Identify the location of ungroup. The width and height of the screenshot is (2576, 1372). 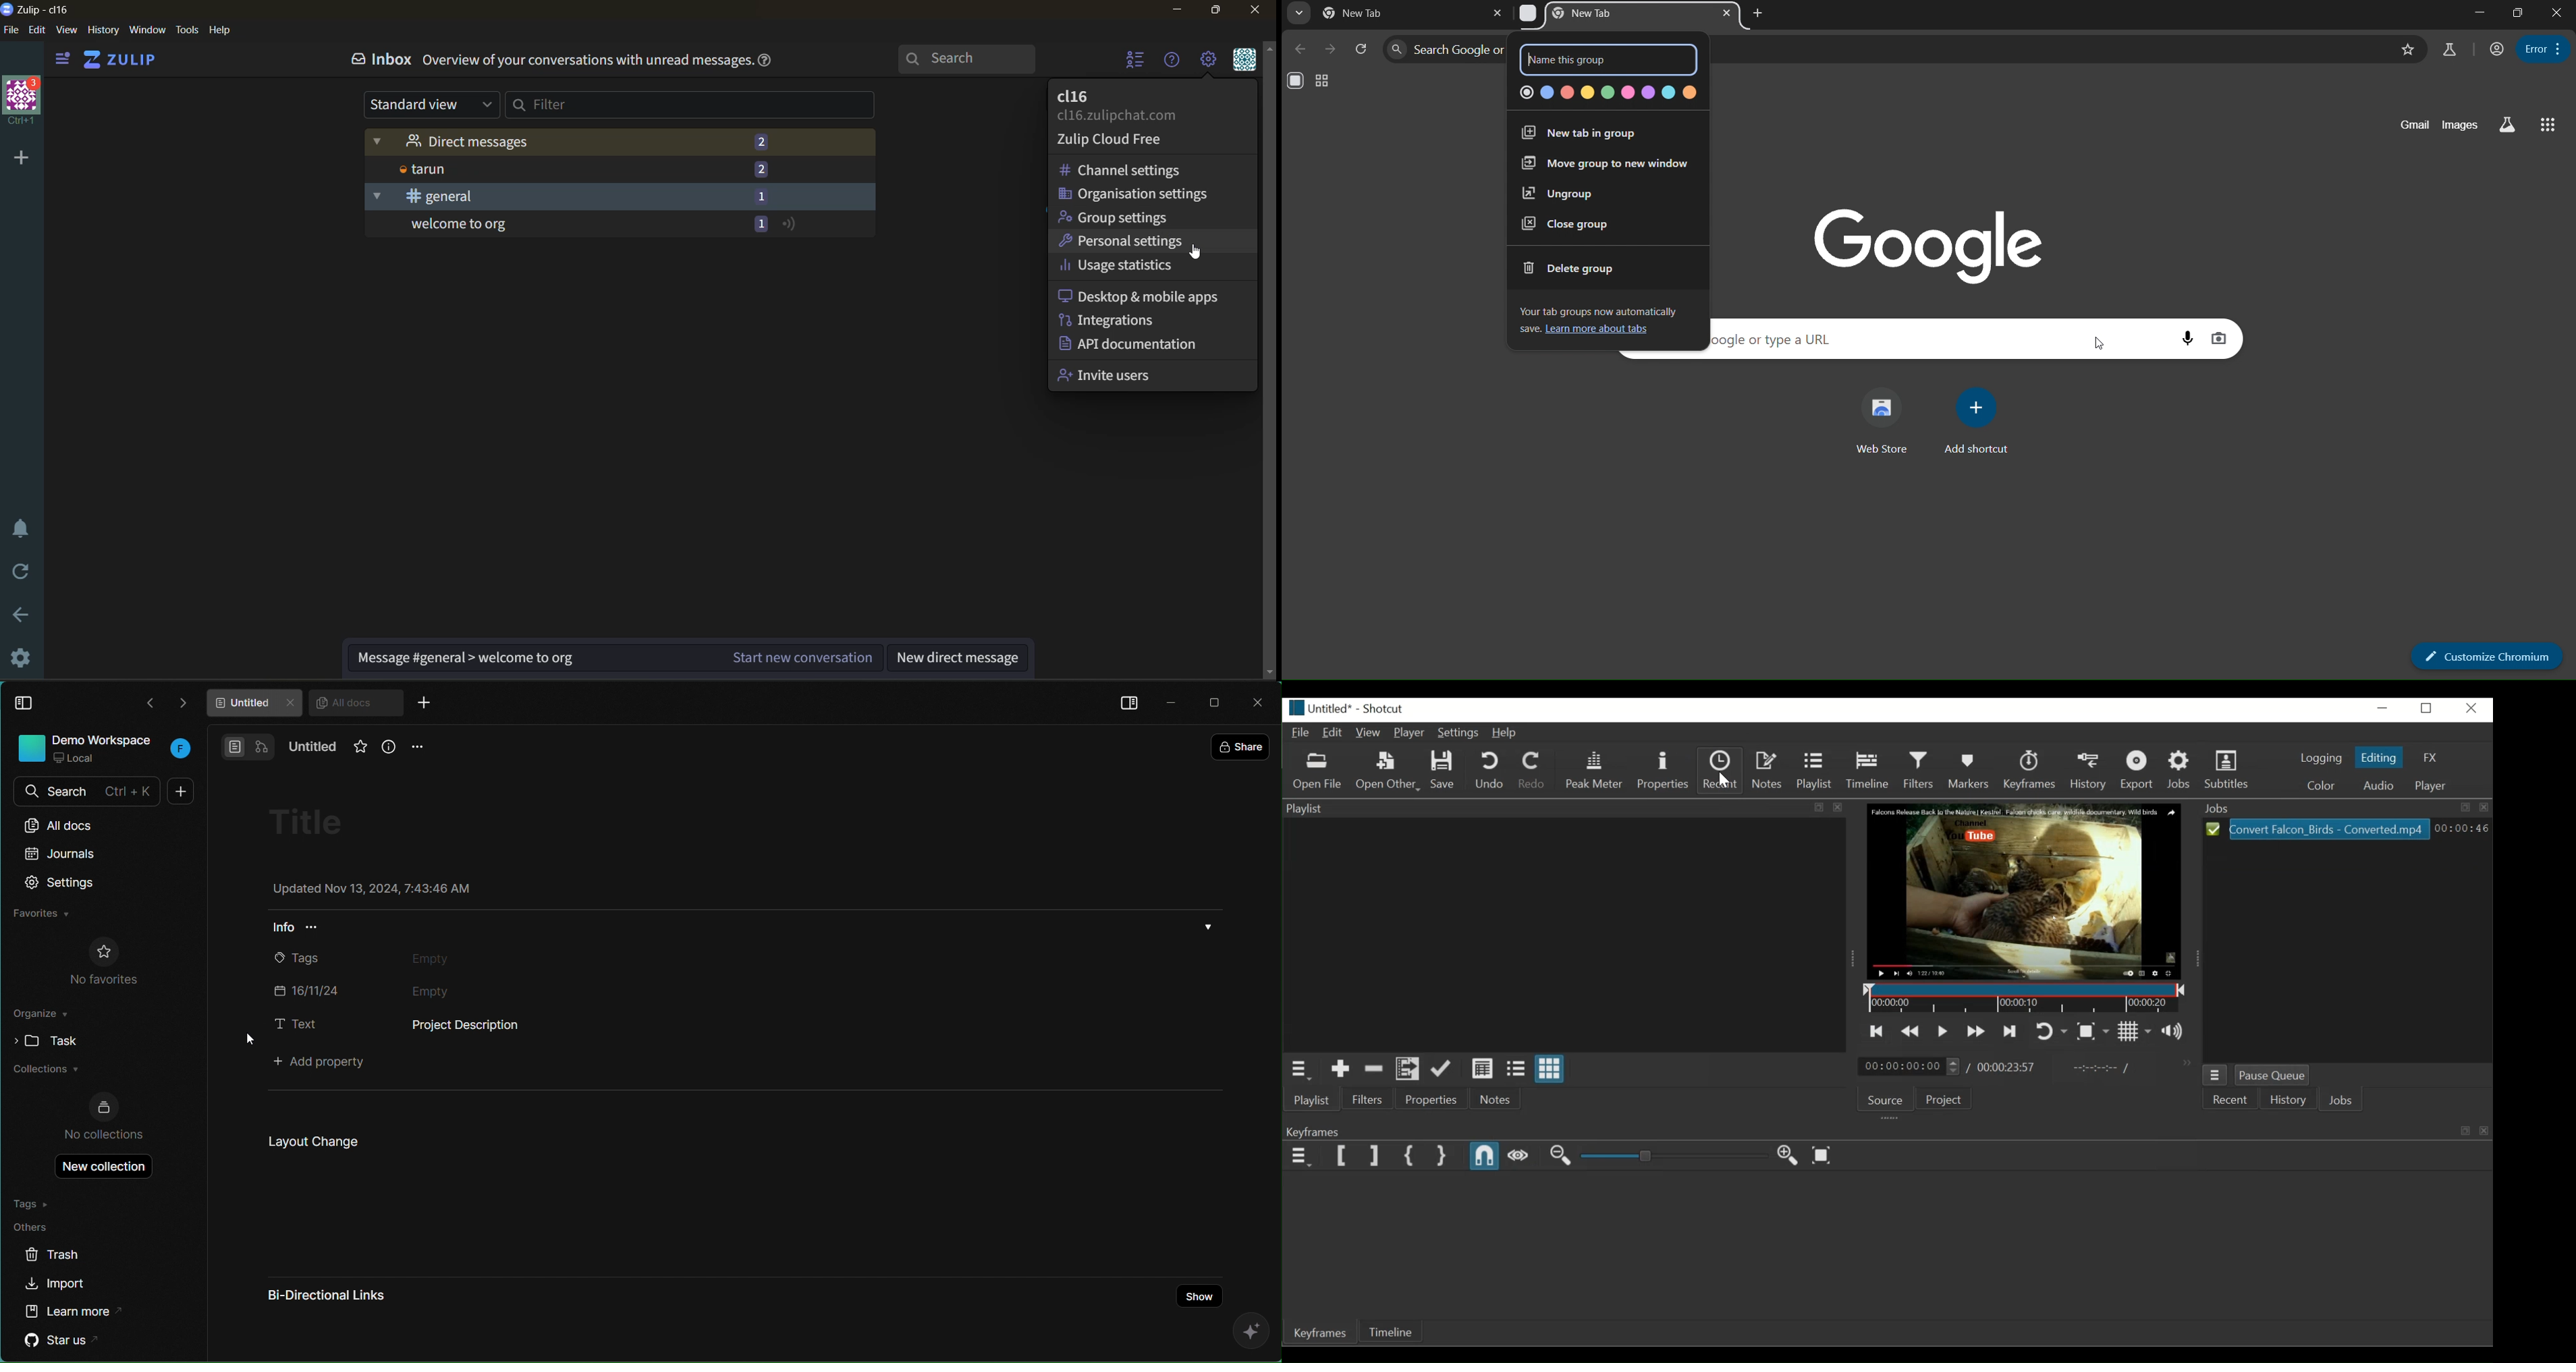
(1561, 193).